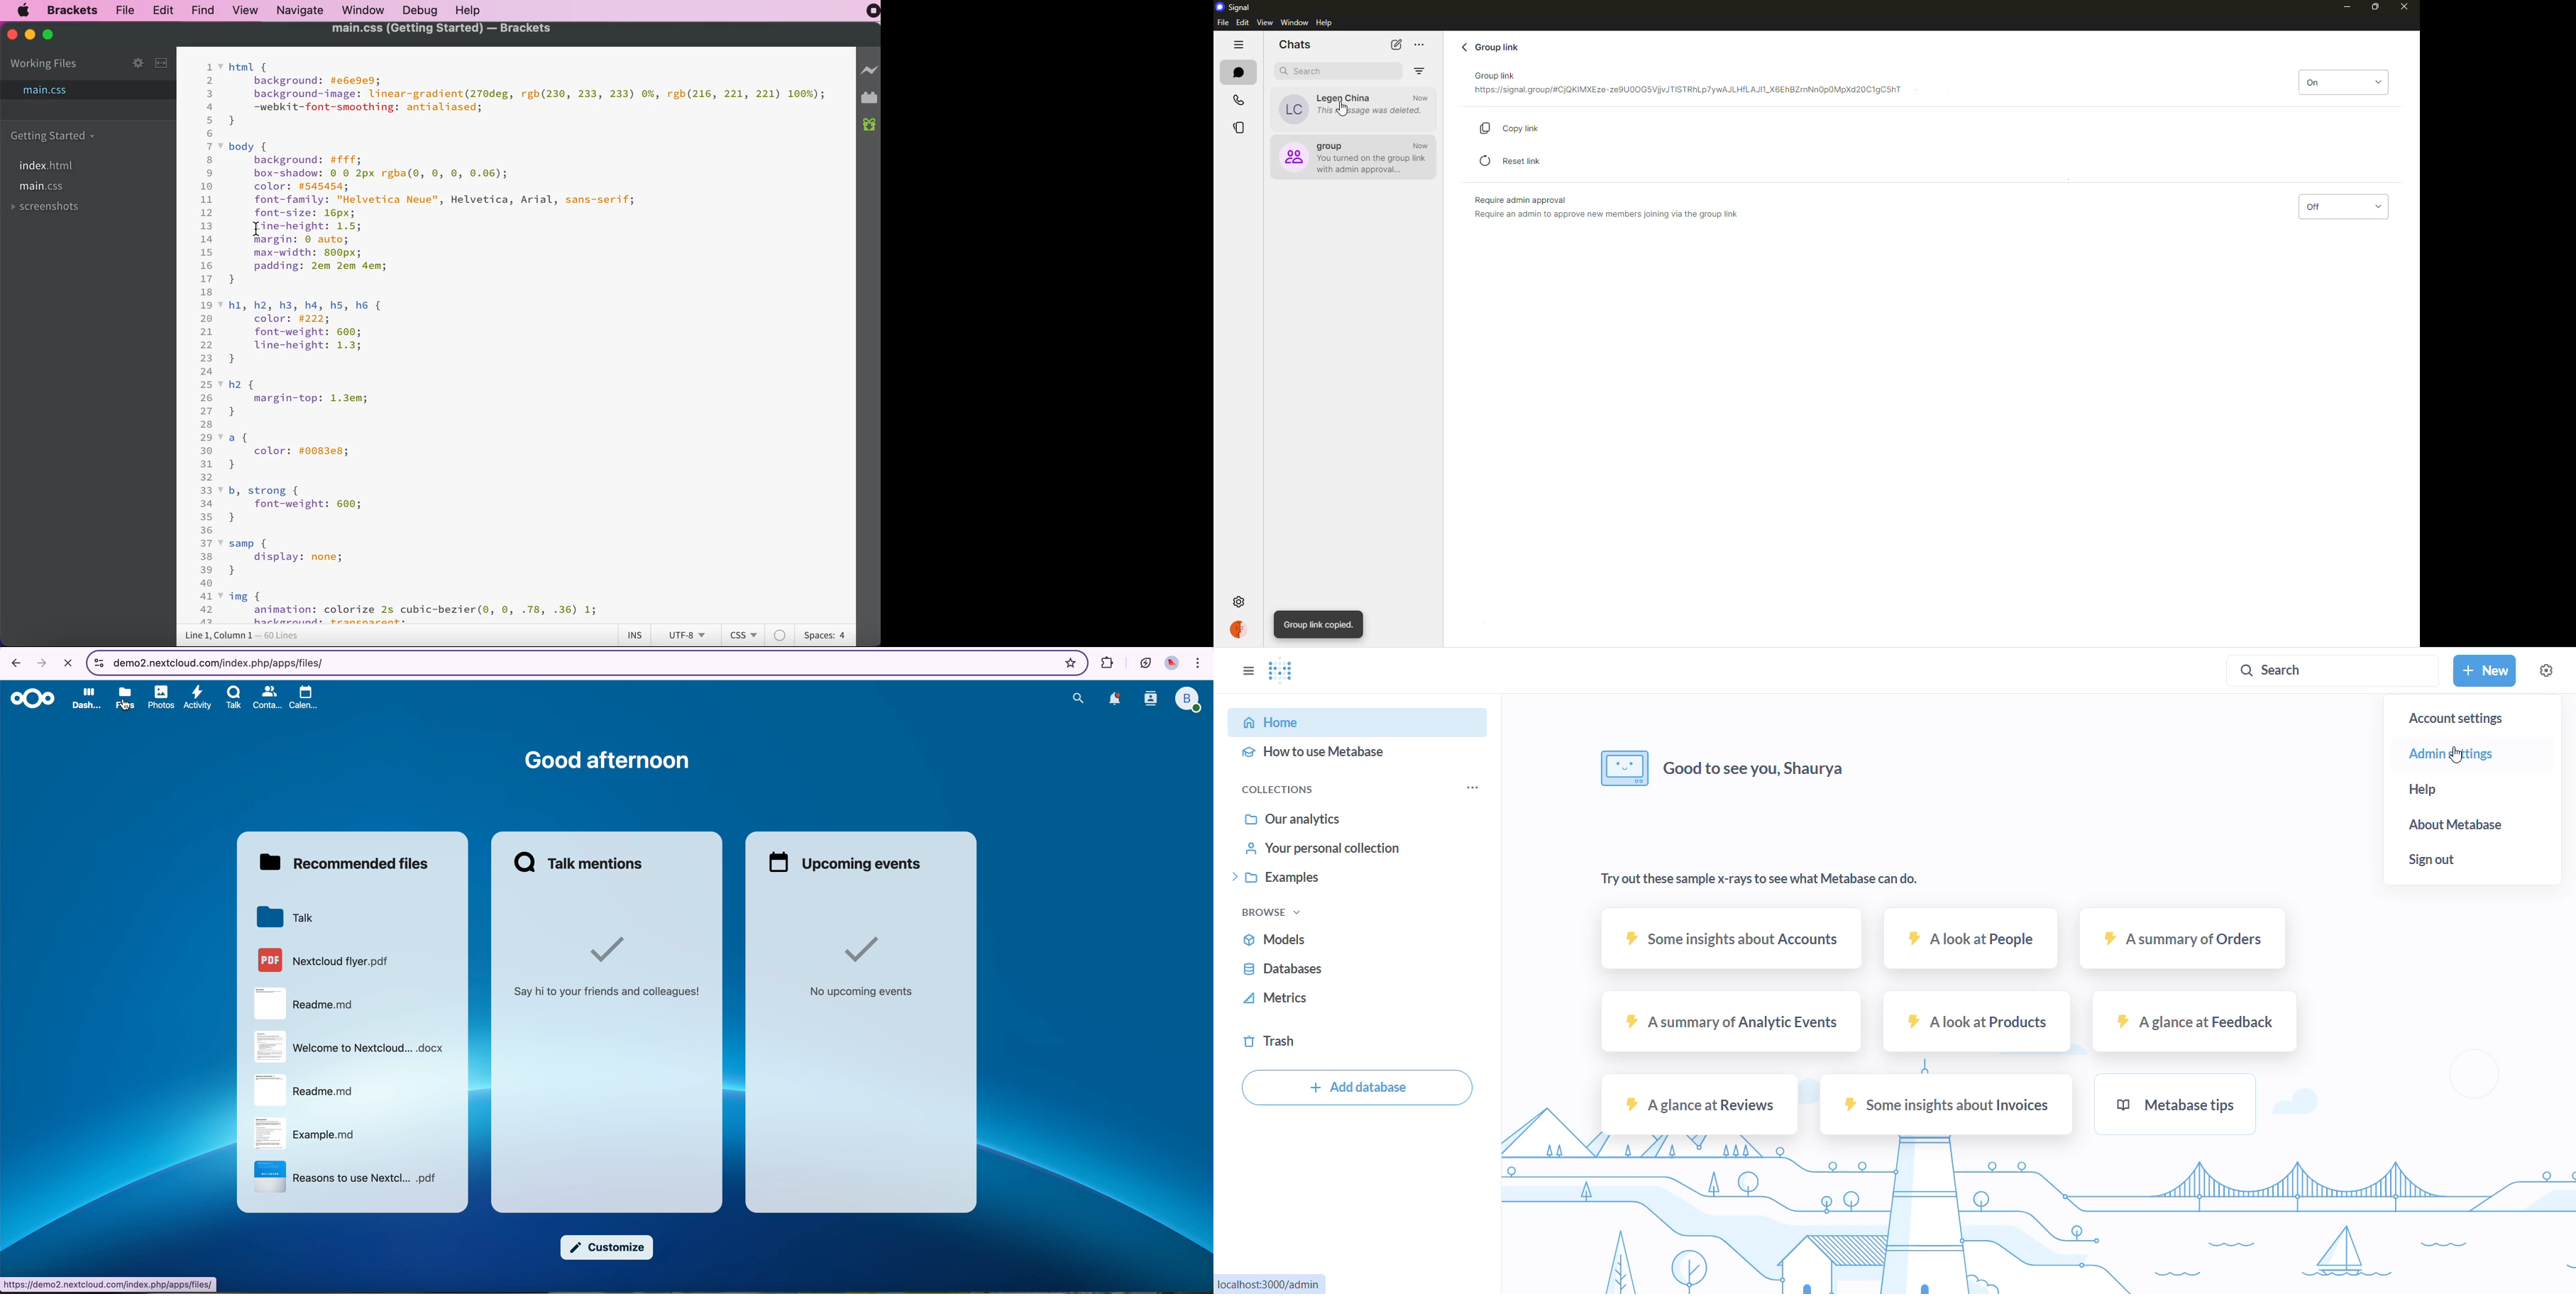 Image resolution: width=2576 pixels, height=1316 pixels. I want to click on 4, so click(210, 107).